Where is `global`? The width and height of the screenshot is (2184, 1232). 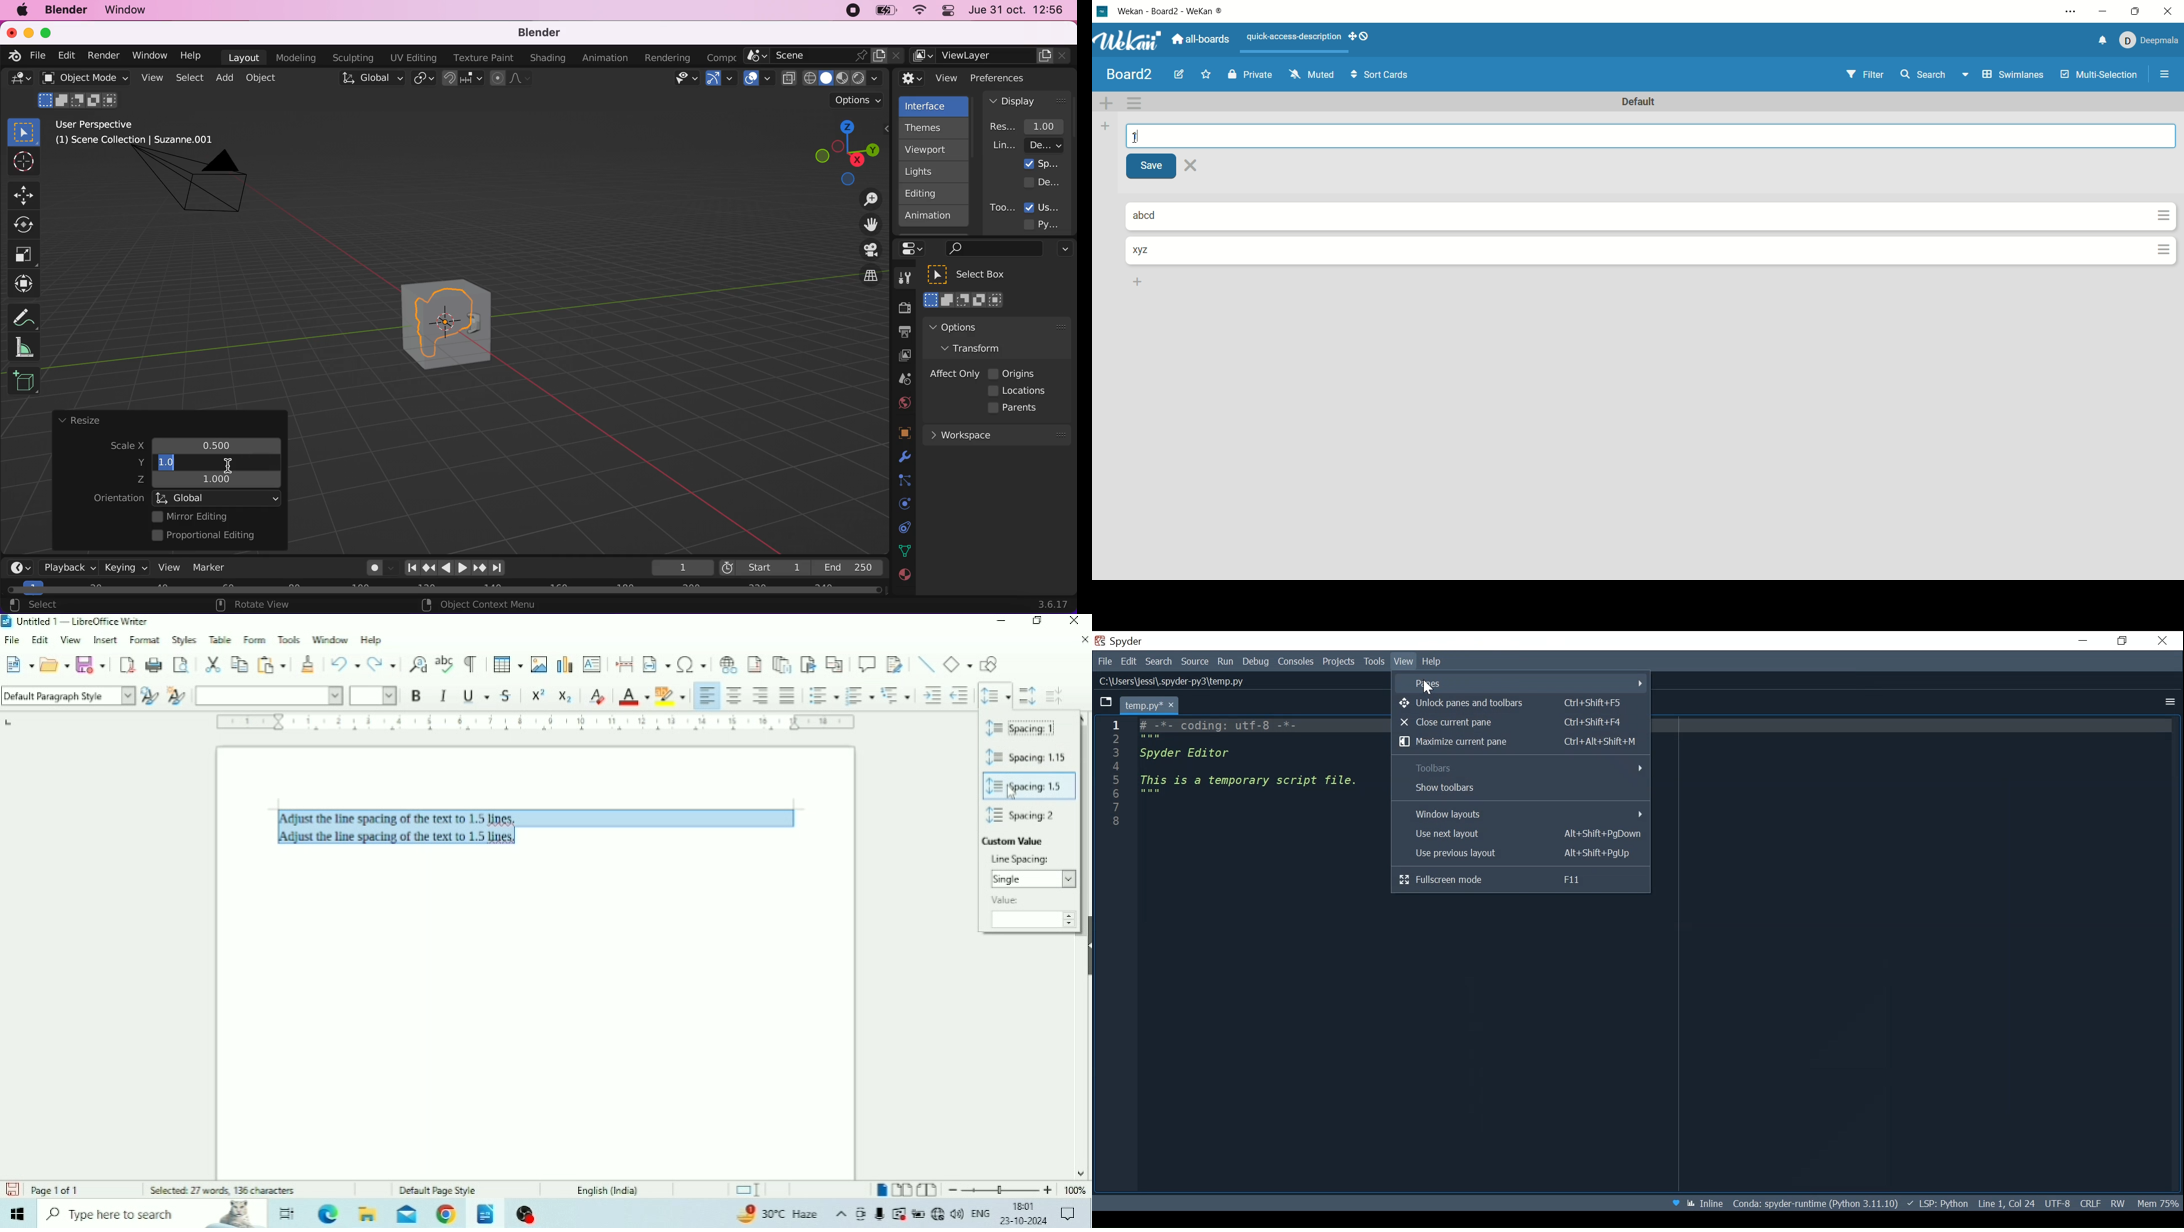 global is located at coordinates (370, 80).